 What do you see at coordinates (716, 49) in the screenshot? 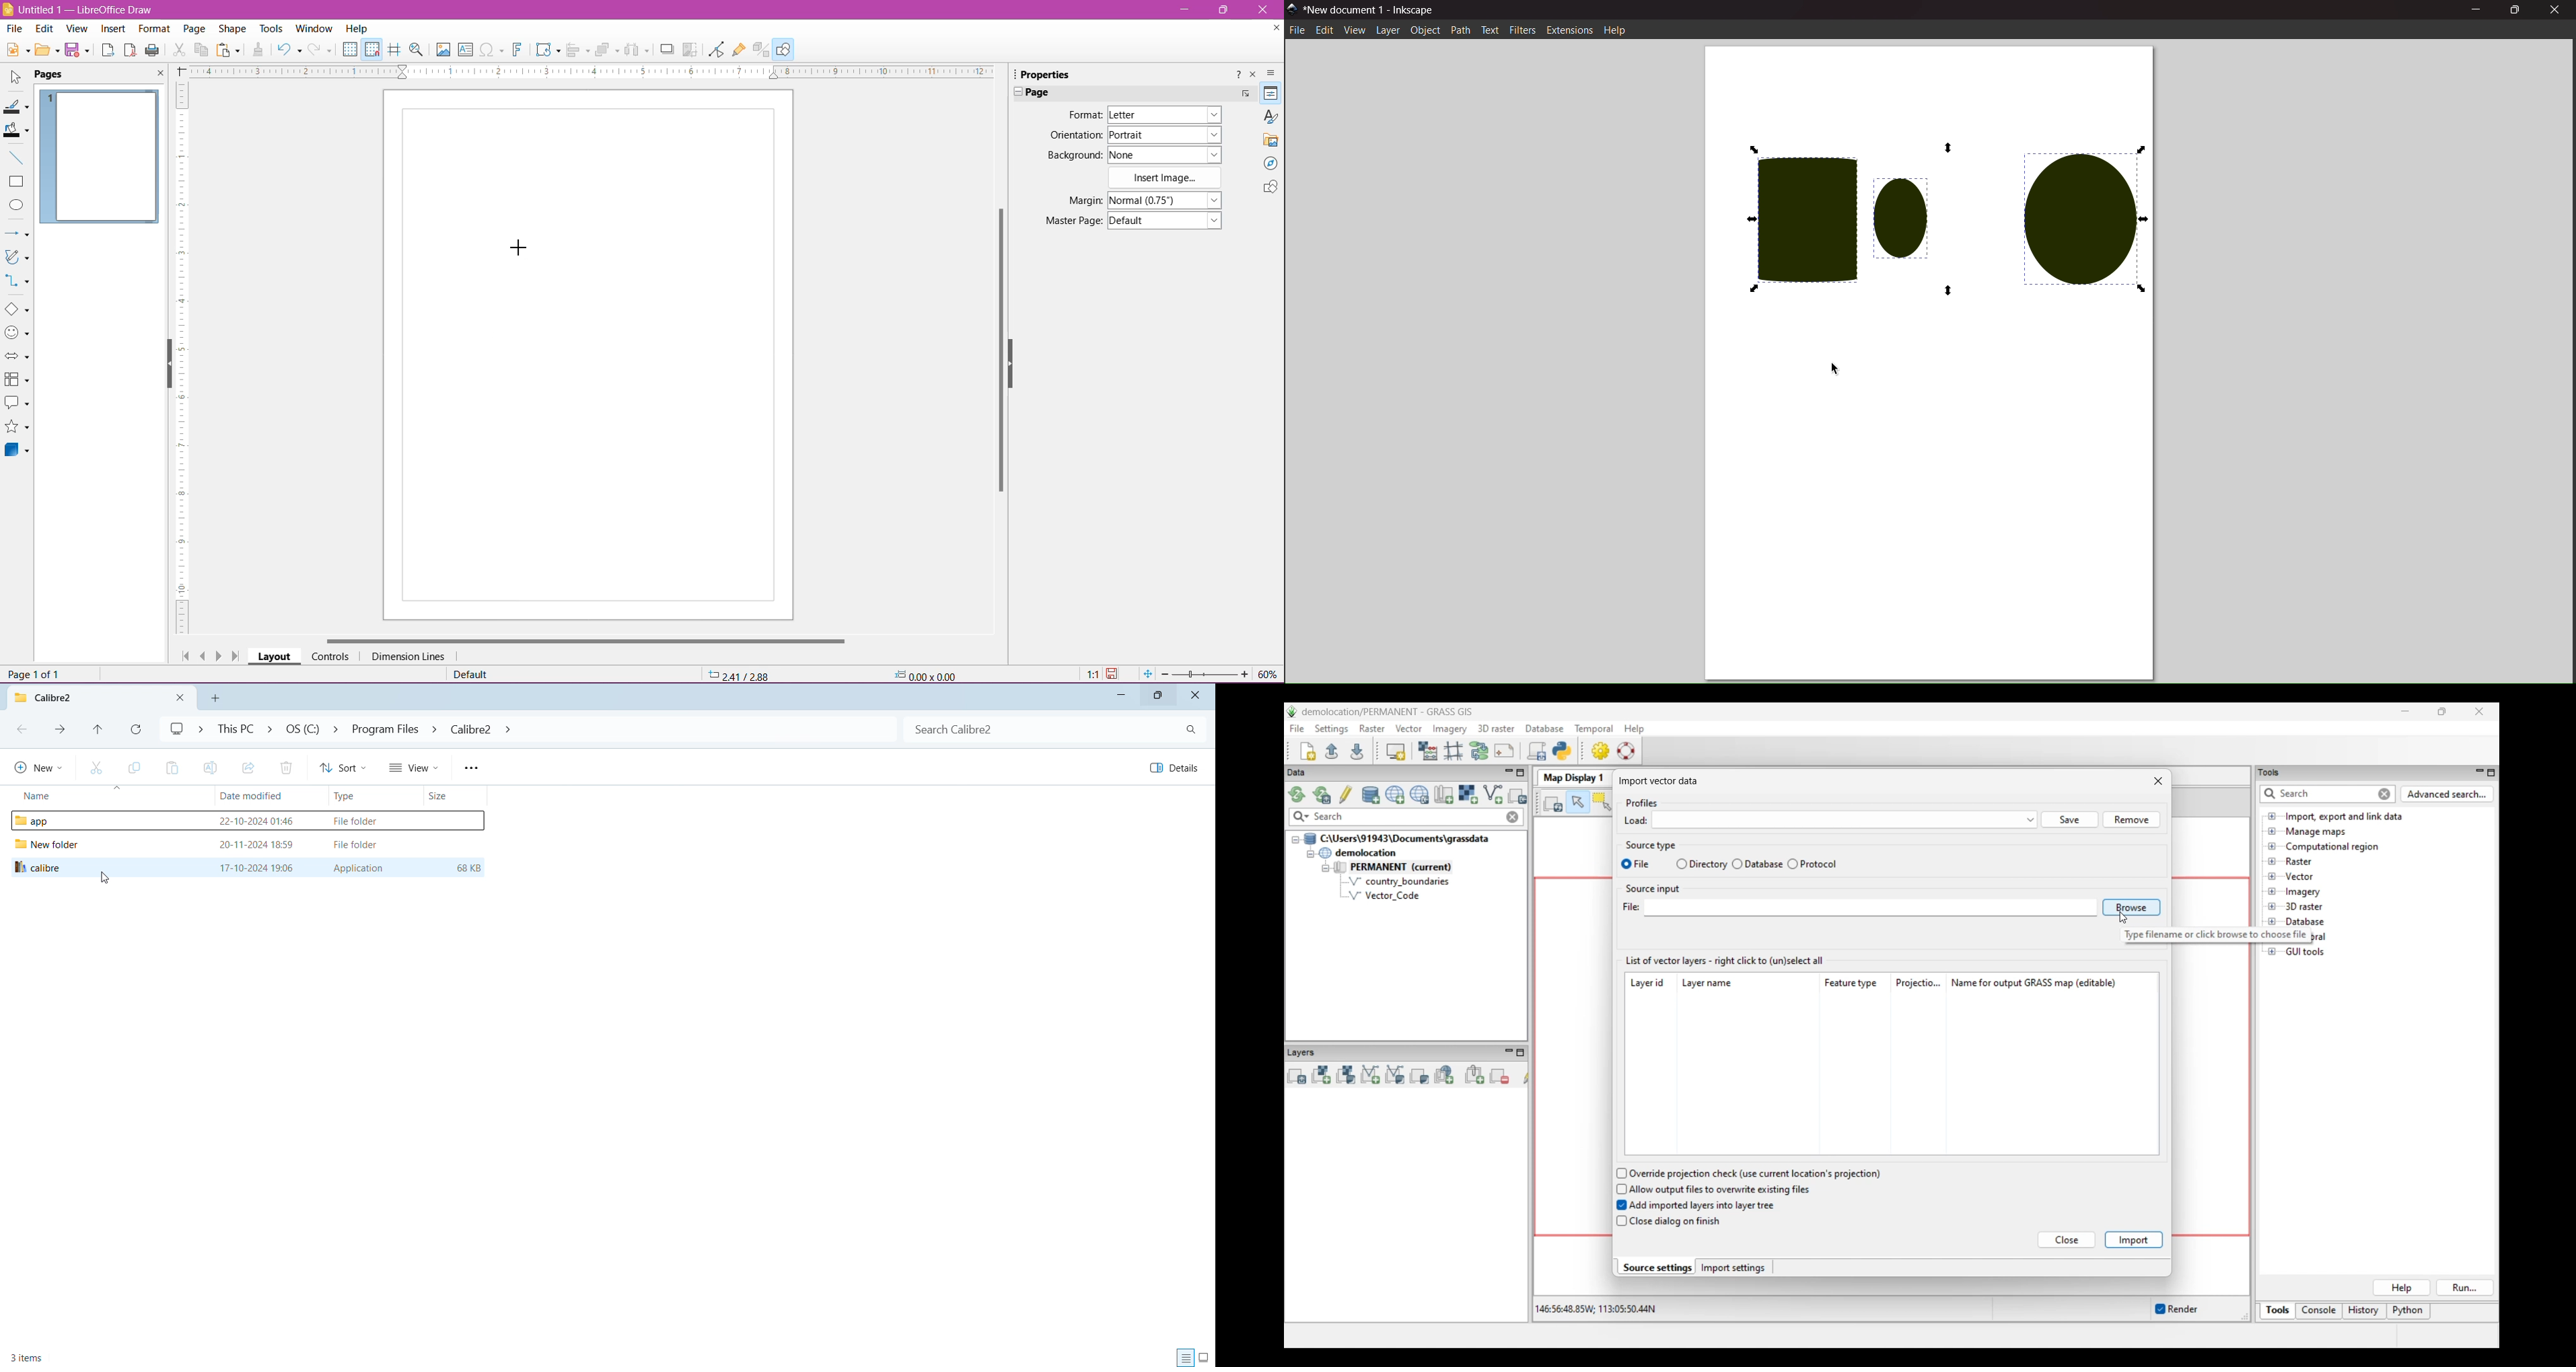
I see `Toggle Point Edit Mode` at bounding box center [716, 49].